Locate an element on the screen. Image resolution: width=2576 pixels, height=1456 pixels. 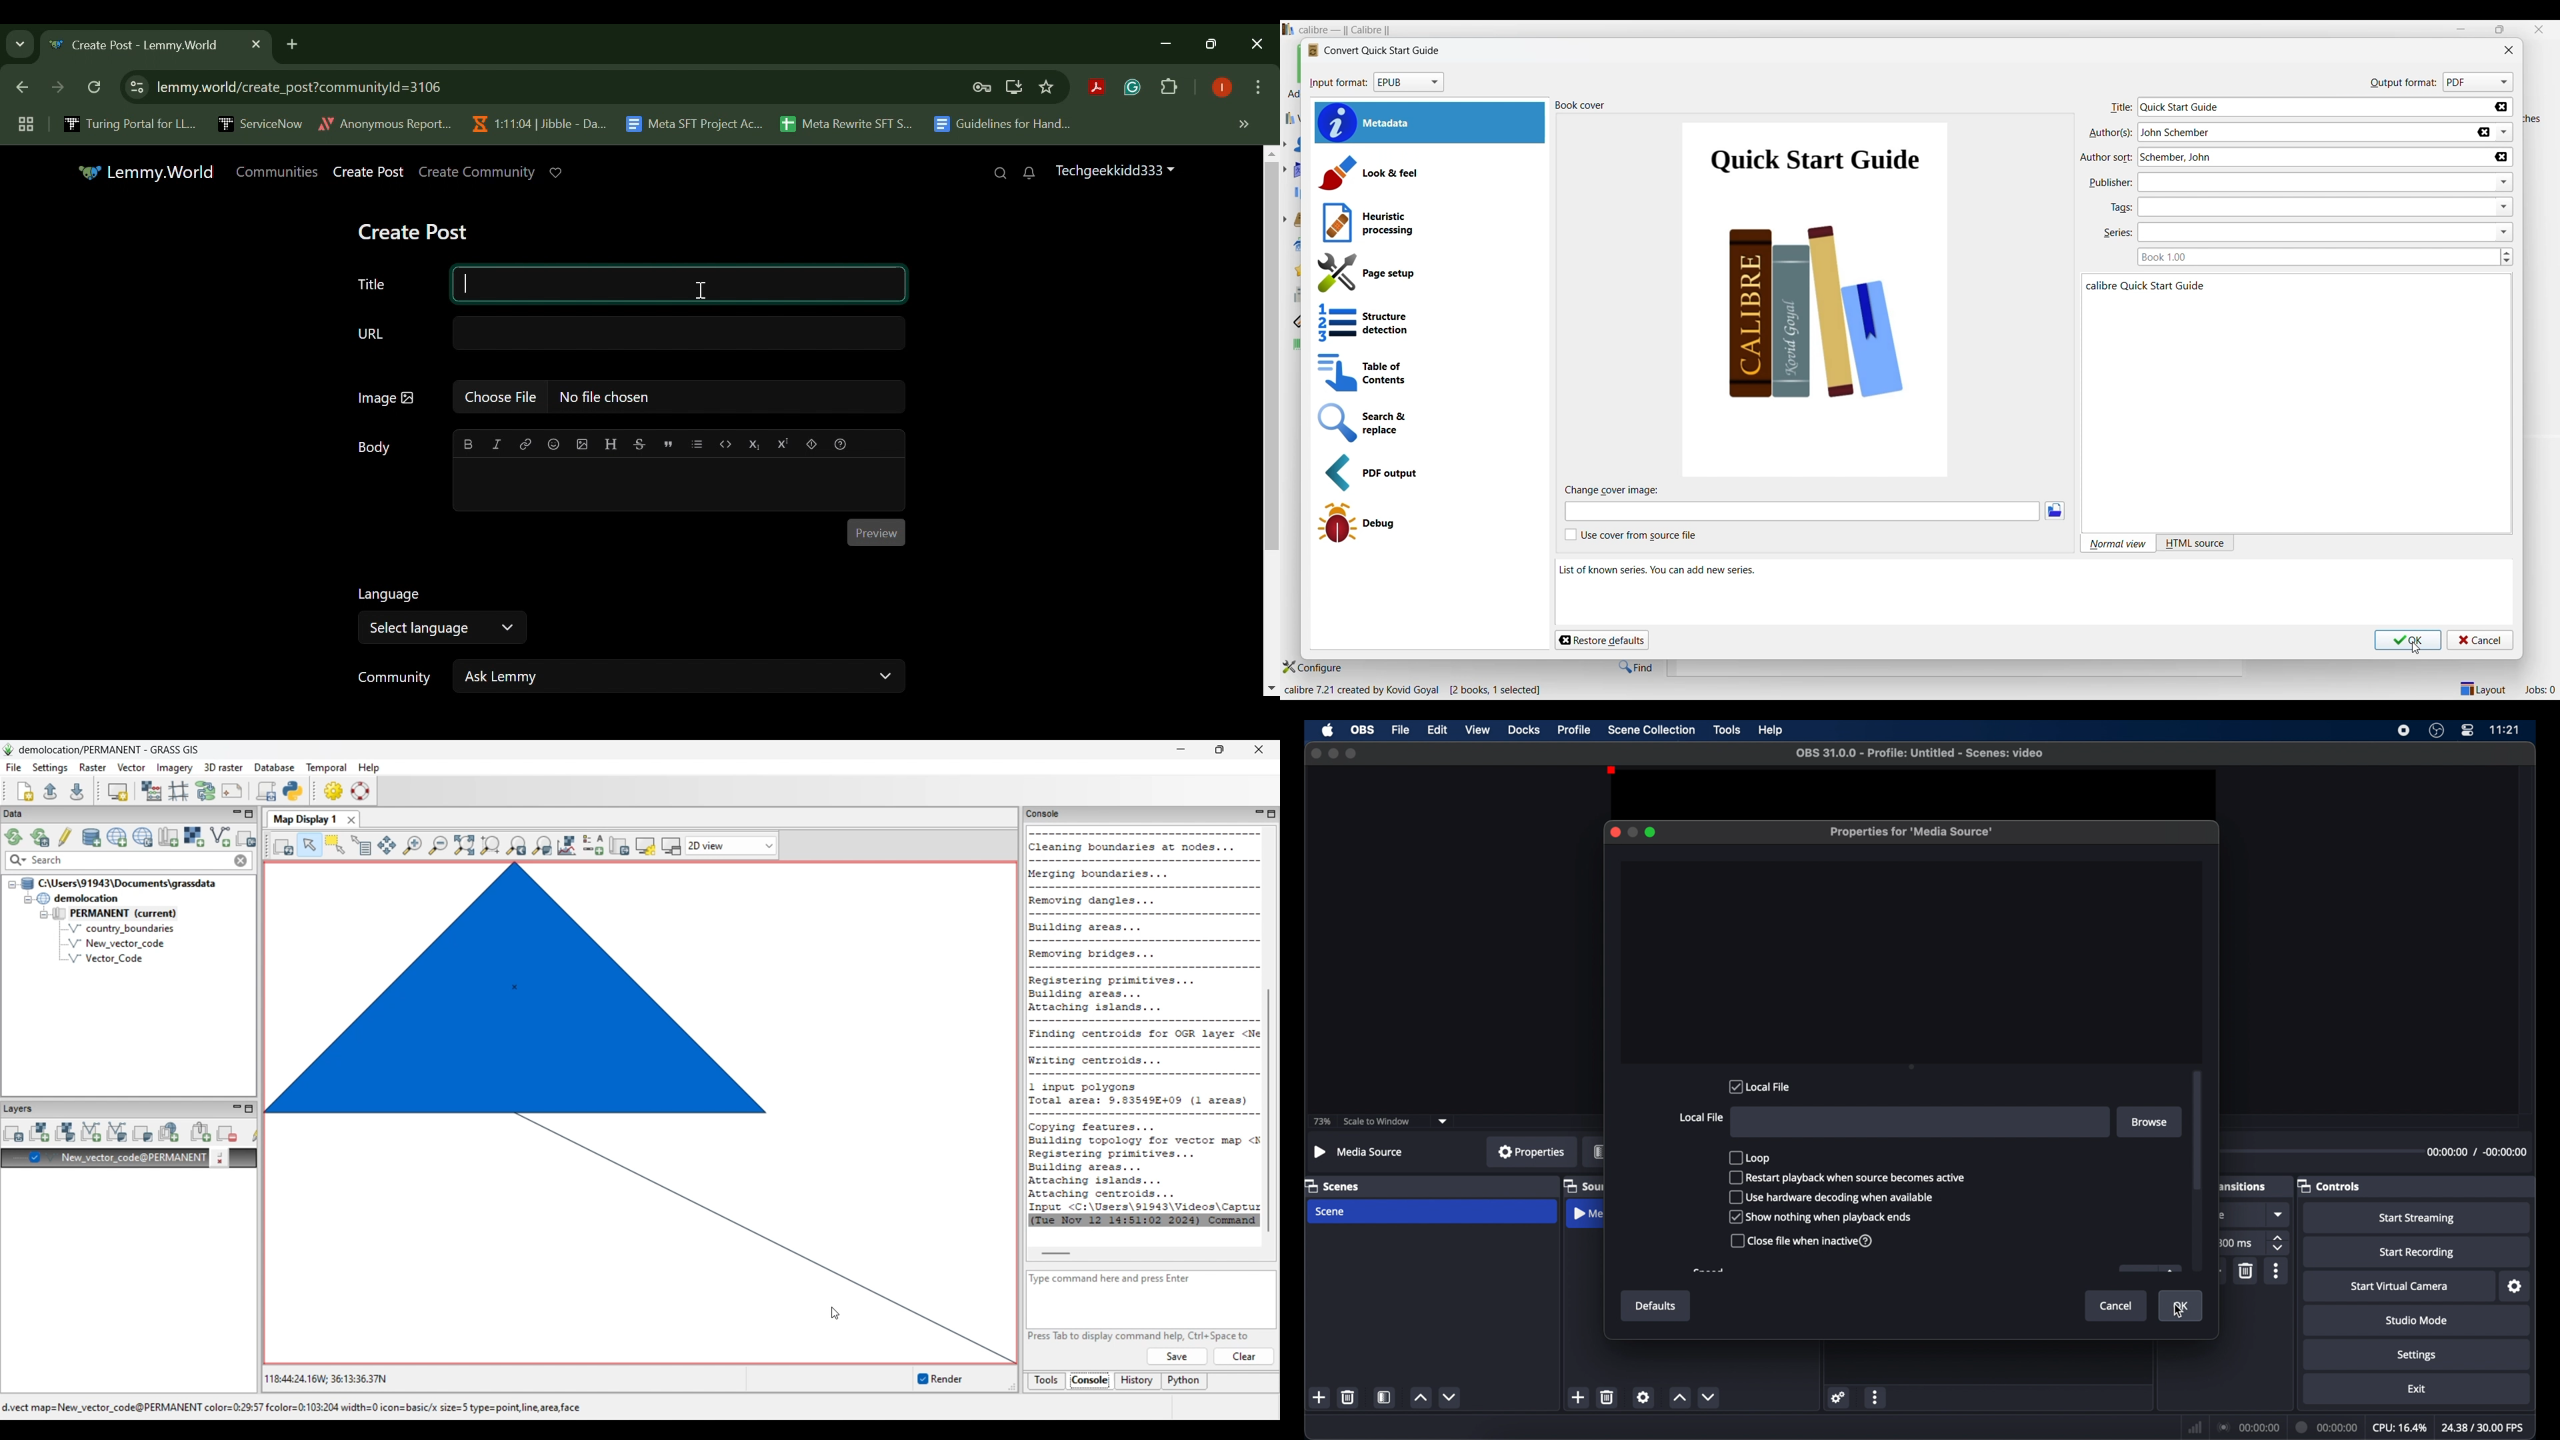
quote is located at coordinates (667, 442).